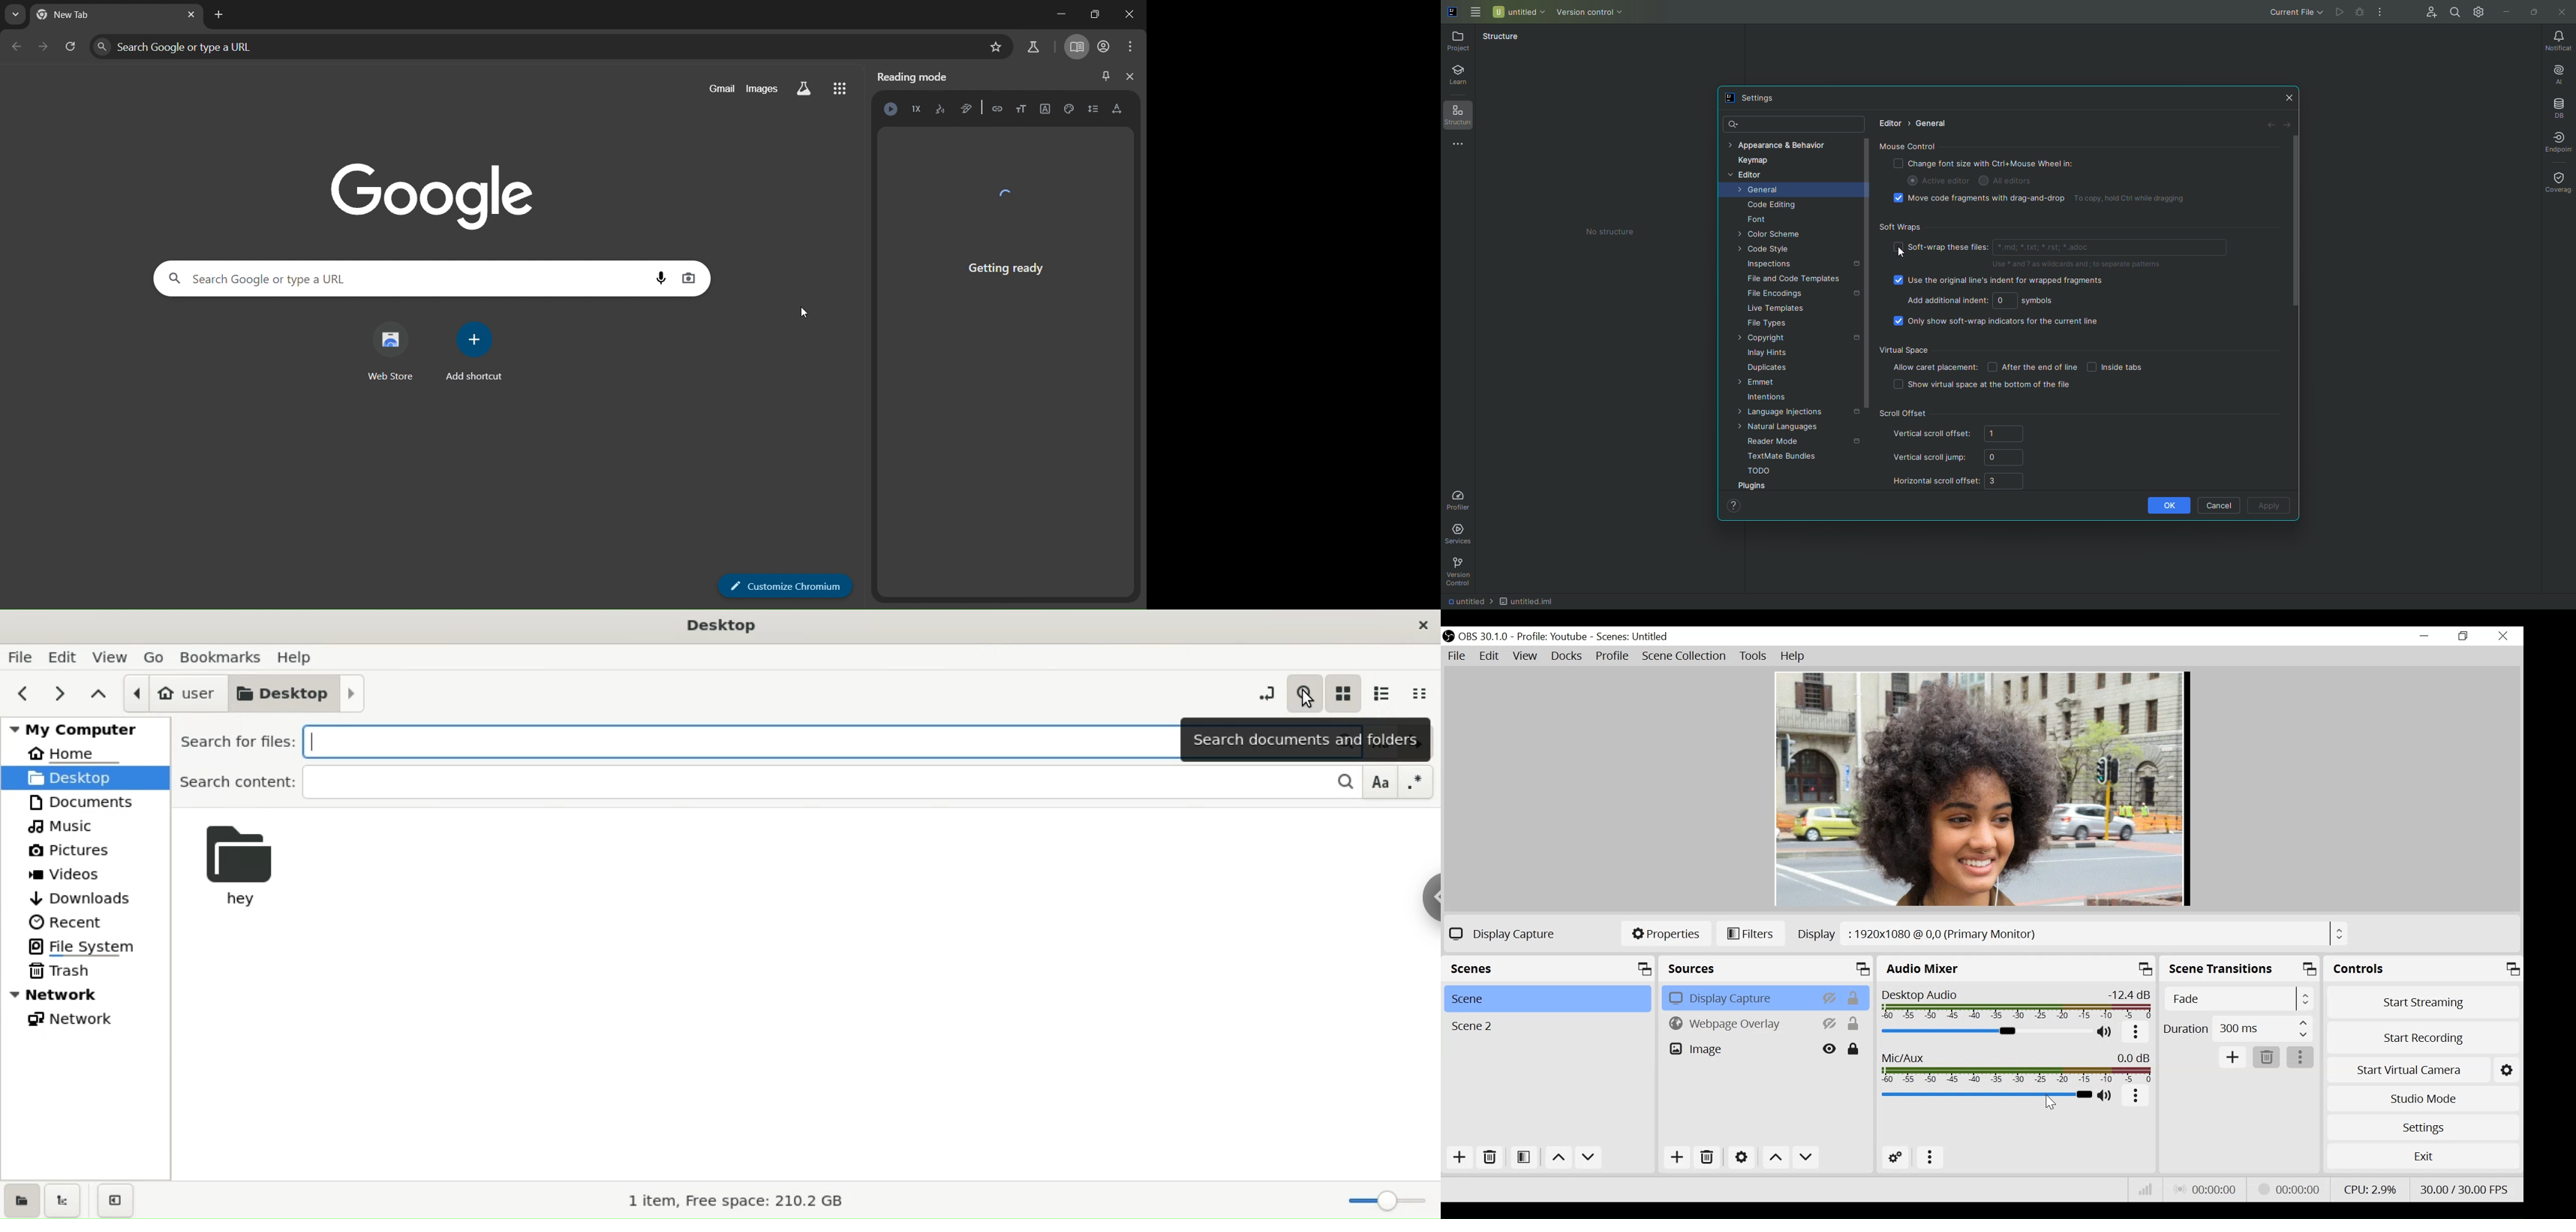 The image size is (2576, 1232). What do you see at coordinates (2136, 1096) in the screenshot?
I see `more options` at bounding box center [2136, 1096].